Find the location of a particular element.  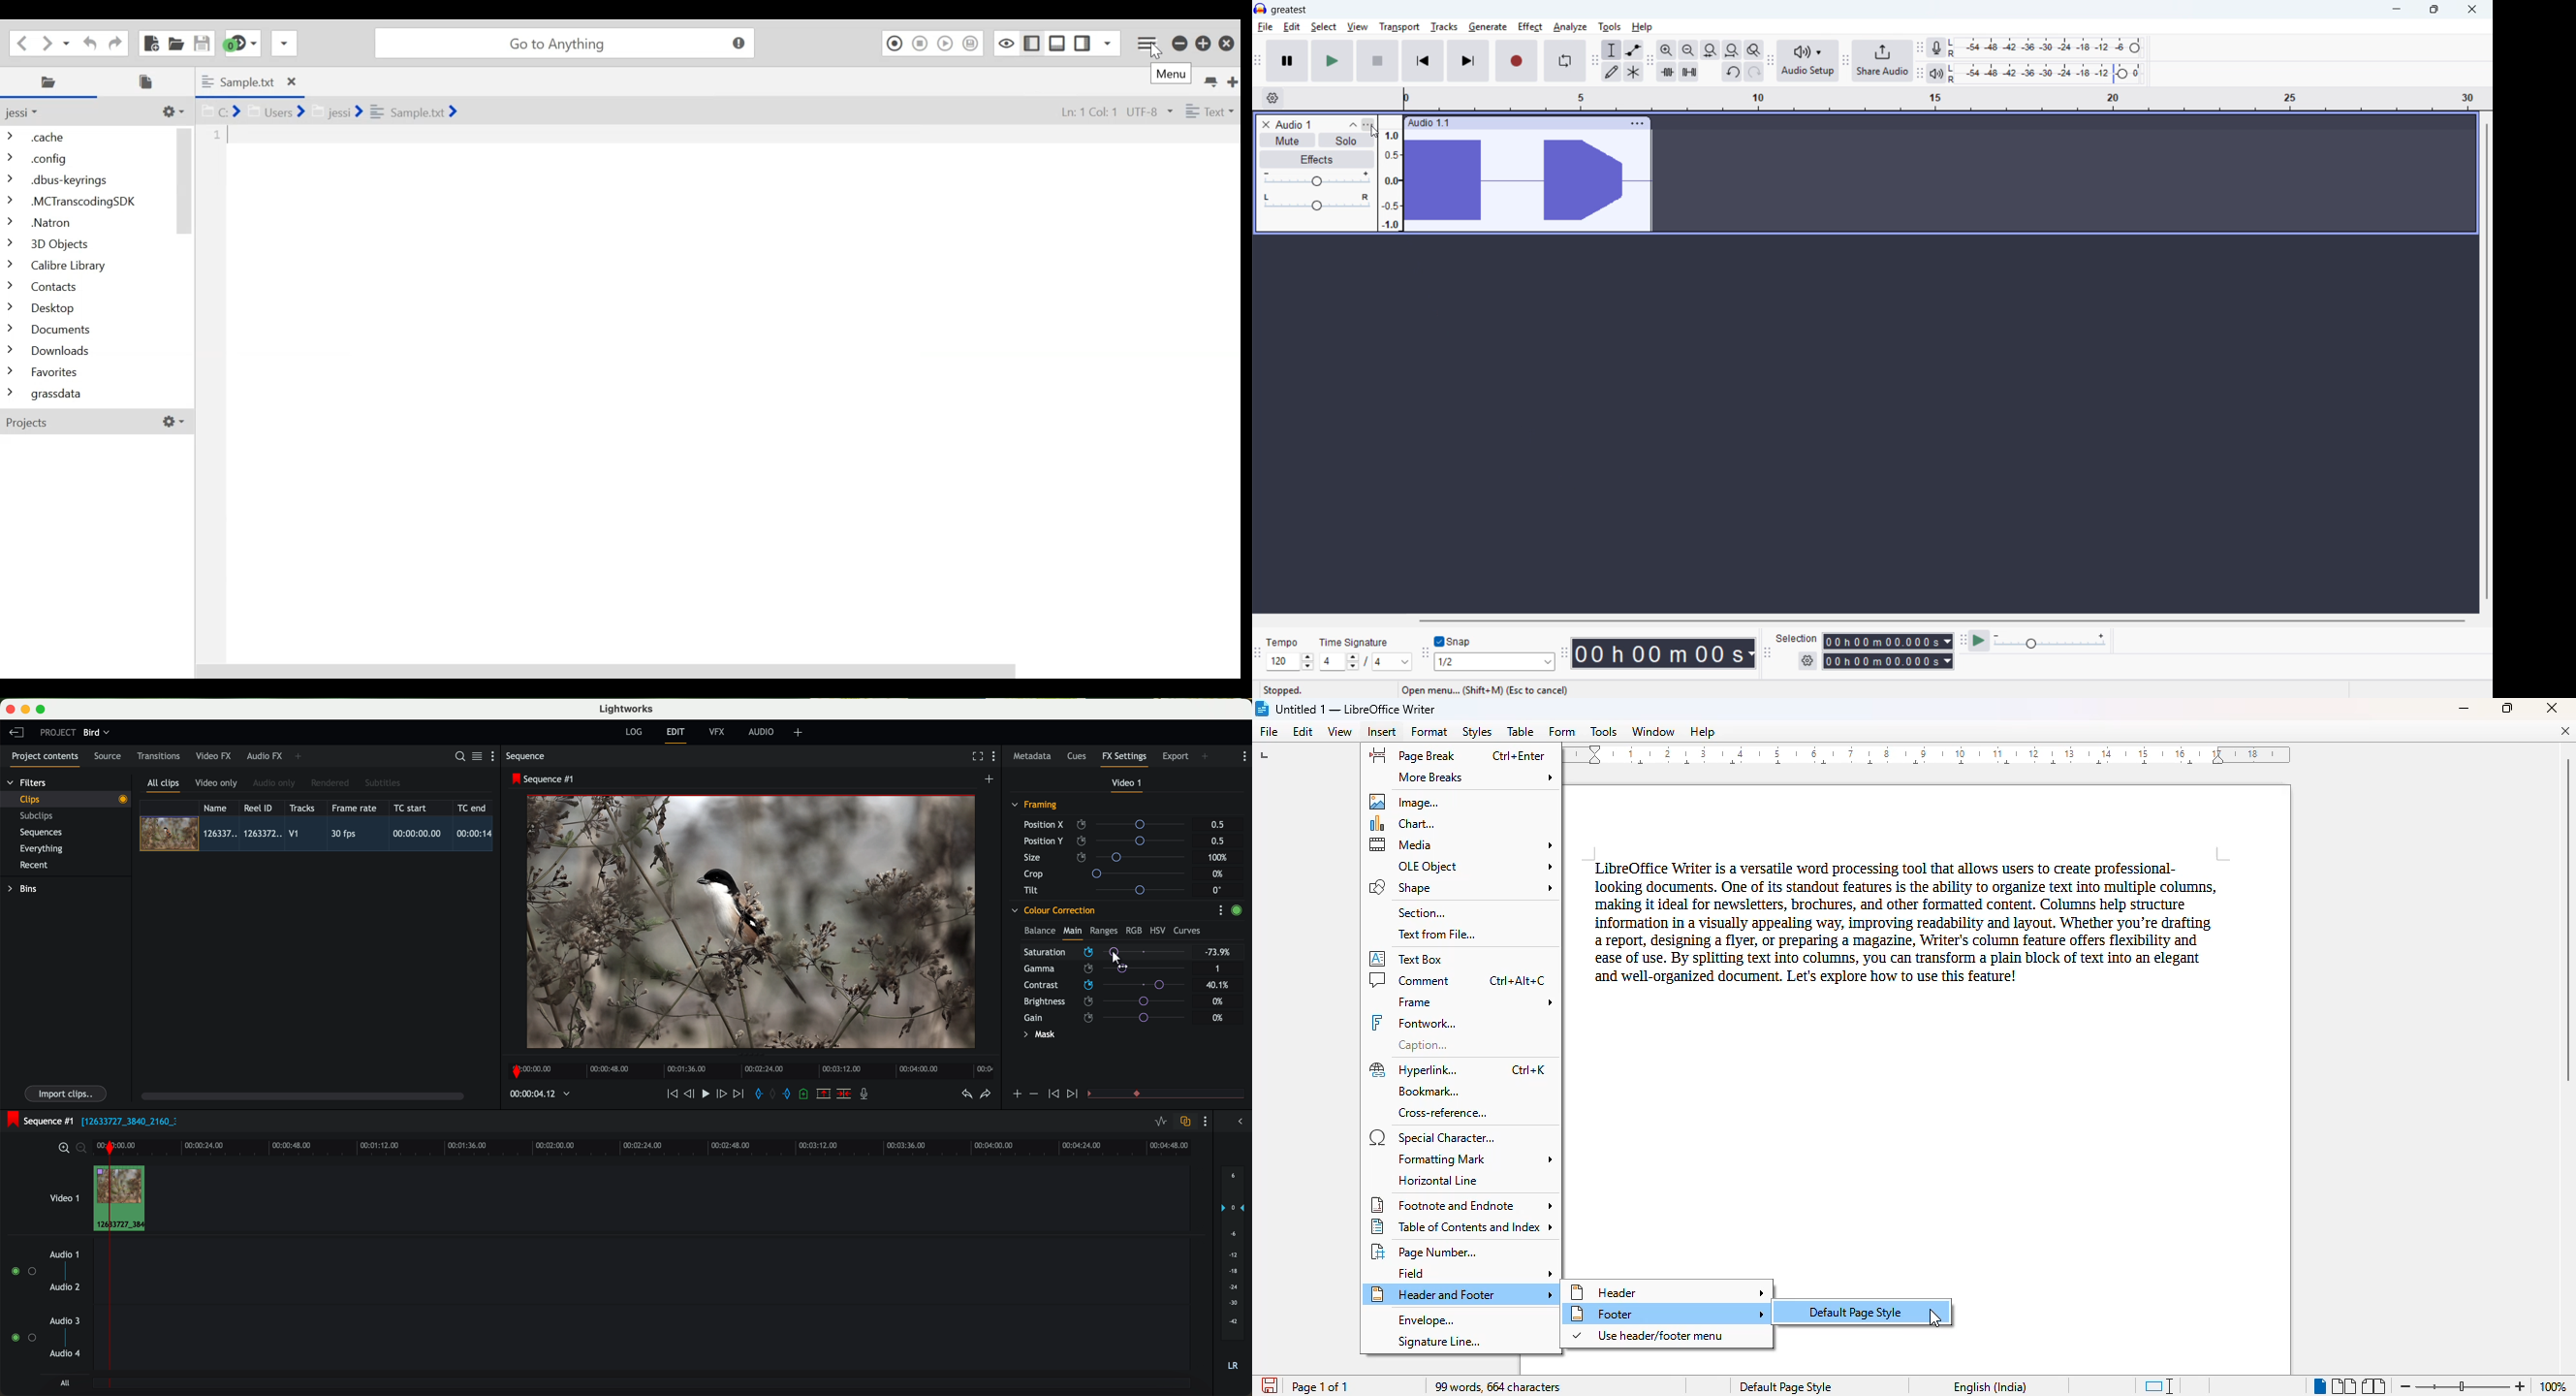

timeline is located at coordinates (748, 1068).